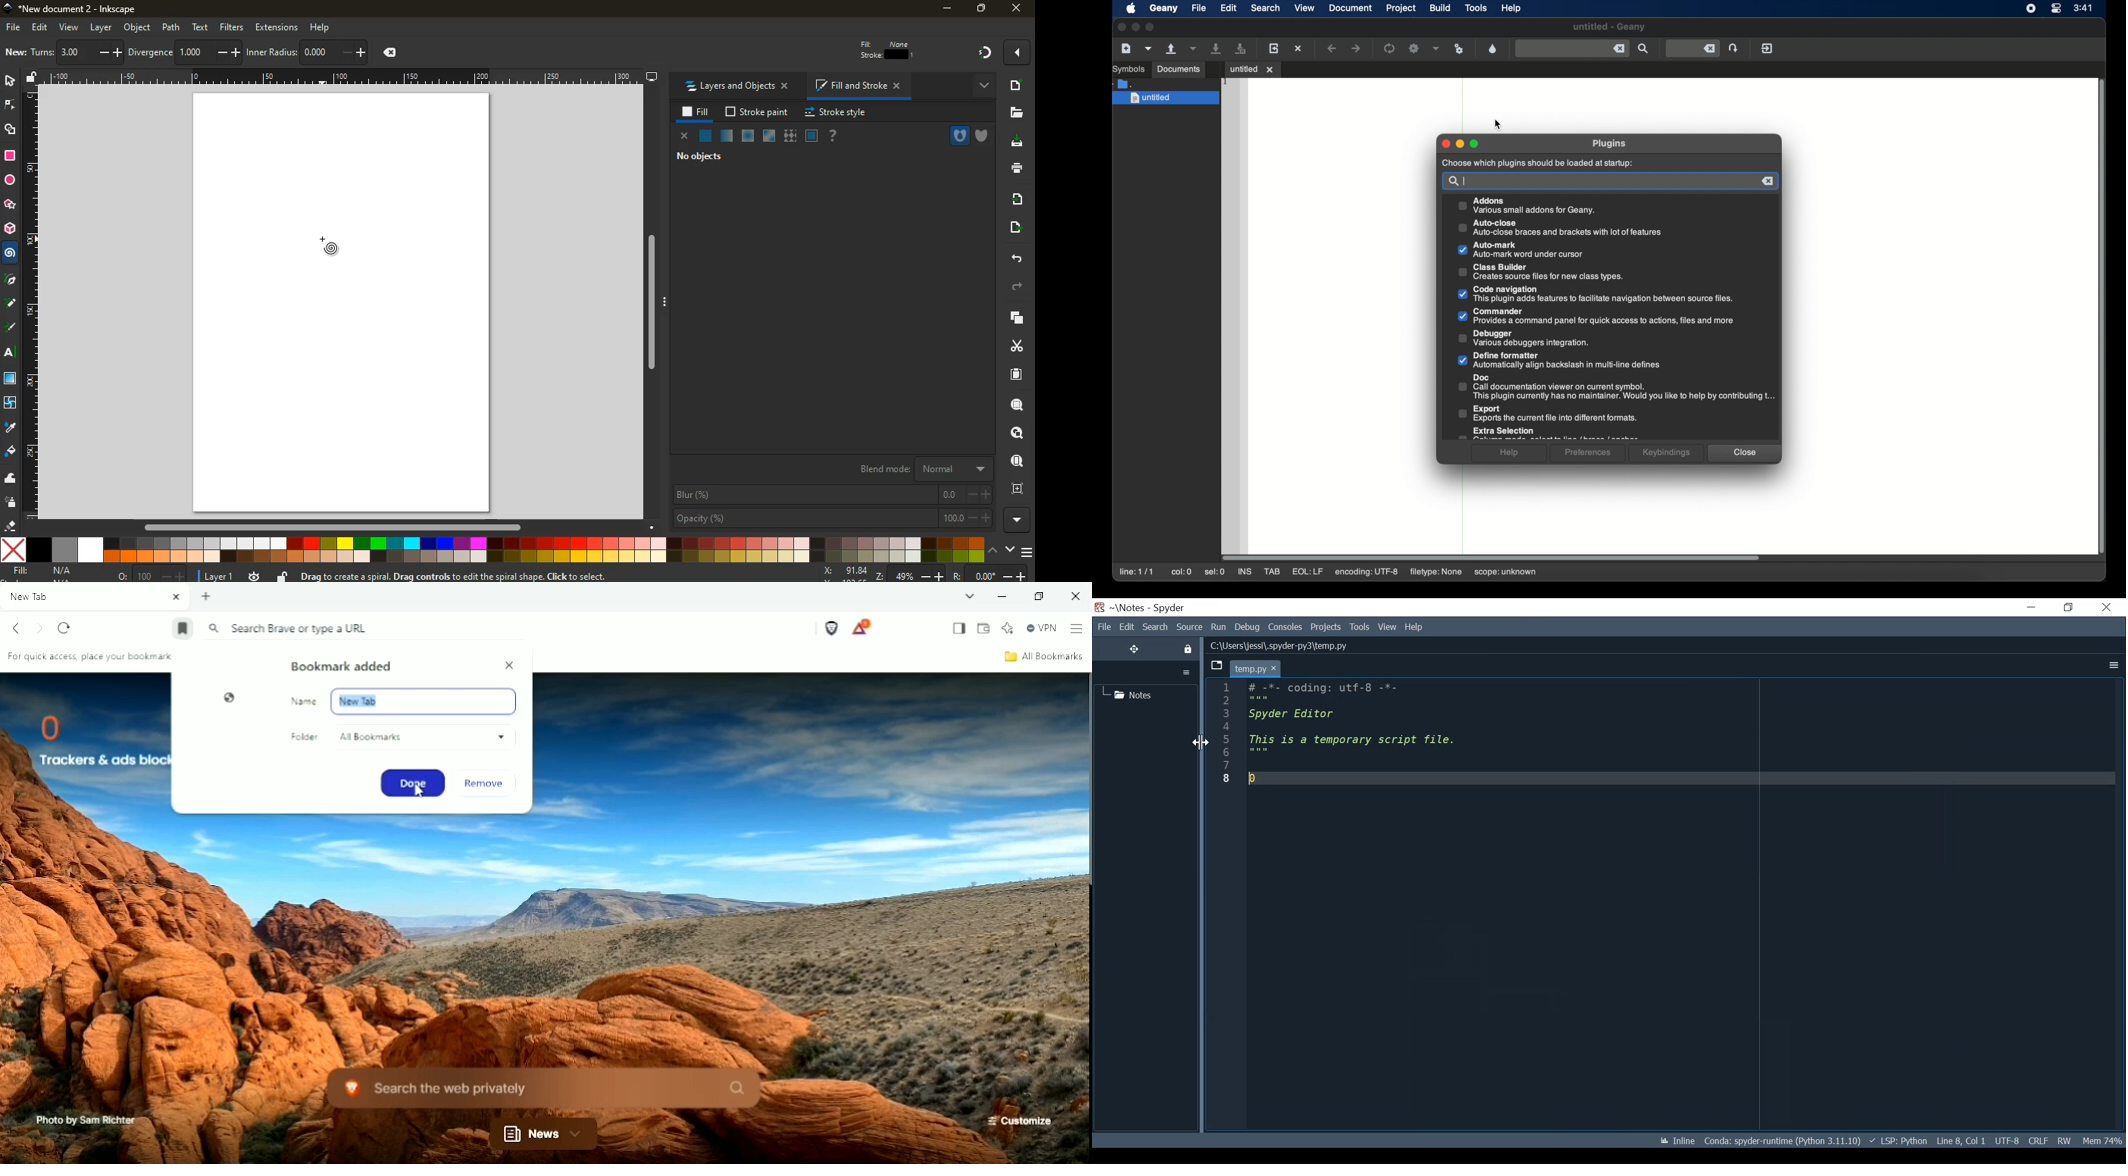 The height and width of the screenshot is (1176, 2128). What do you see at coordinates (2065, 1139) in the screenshot?
I see `RW` at bounding box center [2065, 1139].